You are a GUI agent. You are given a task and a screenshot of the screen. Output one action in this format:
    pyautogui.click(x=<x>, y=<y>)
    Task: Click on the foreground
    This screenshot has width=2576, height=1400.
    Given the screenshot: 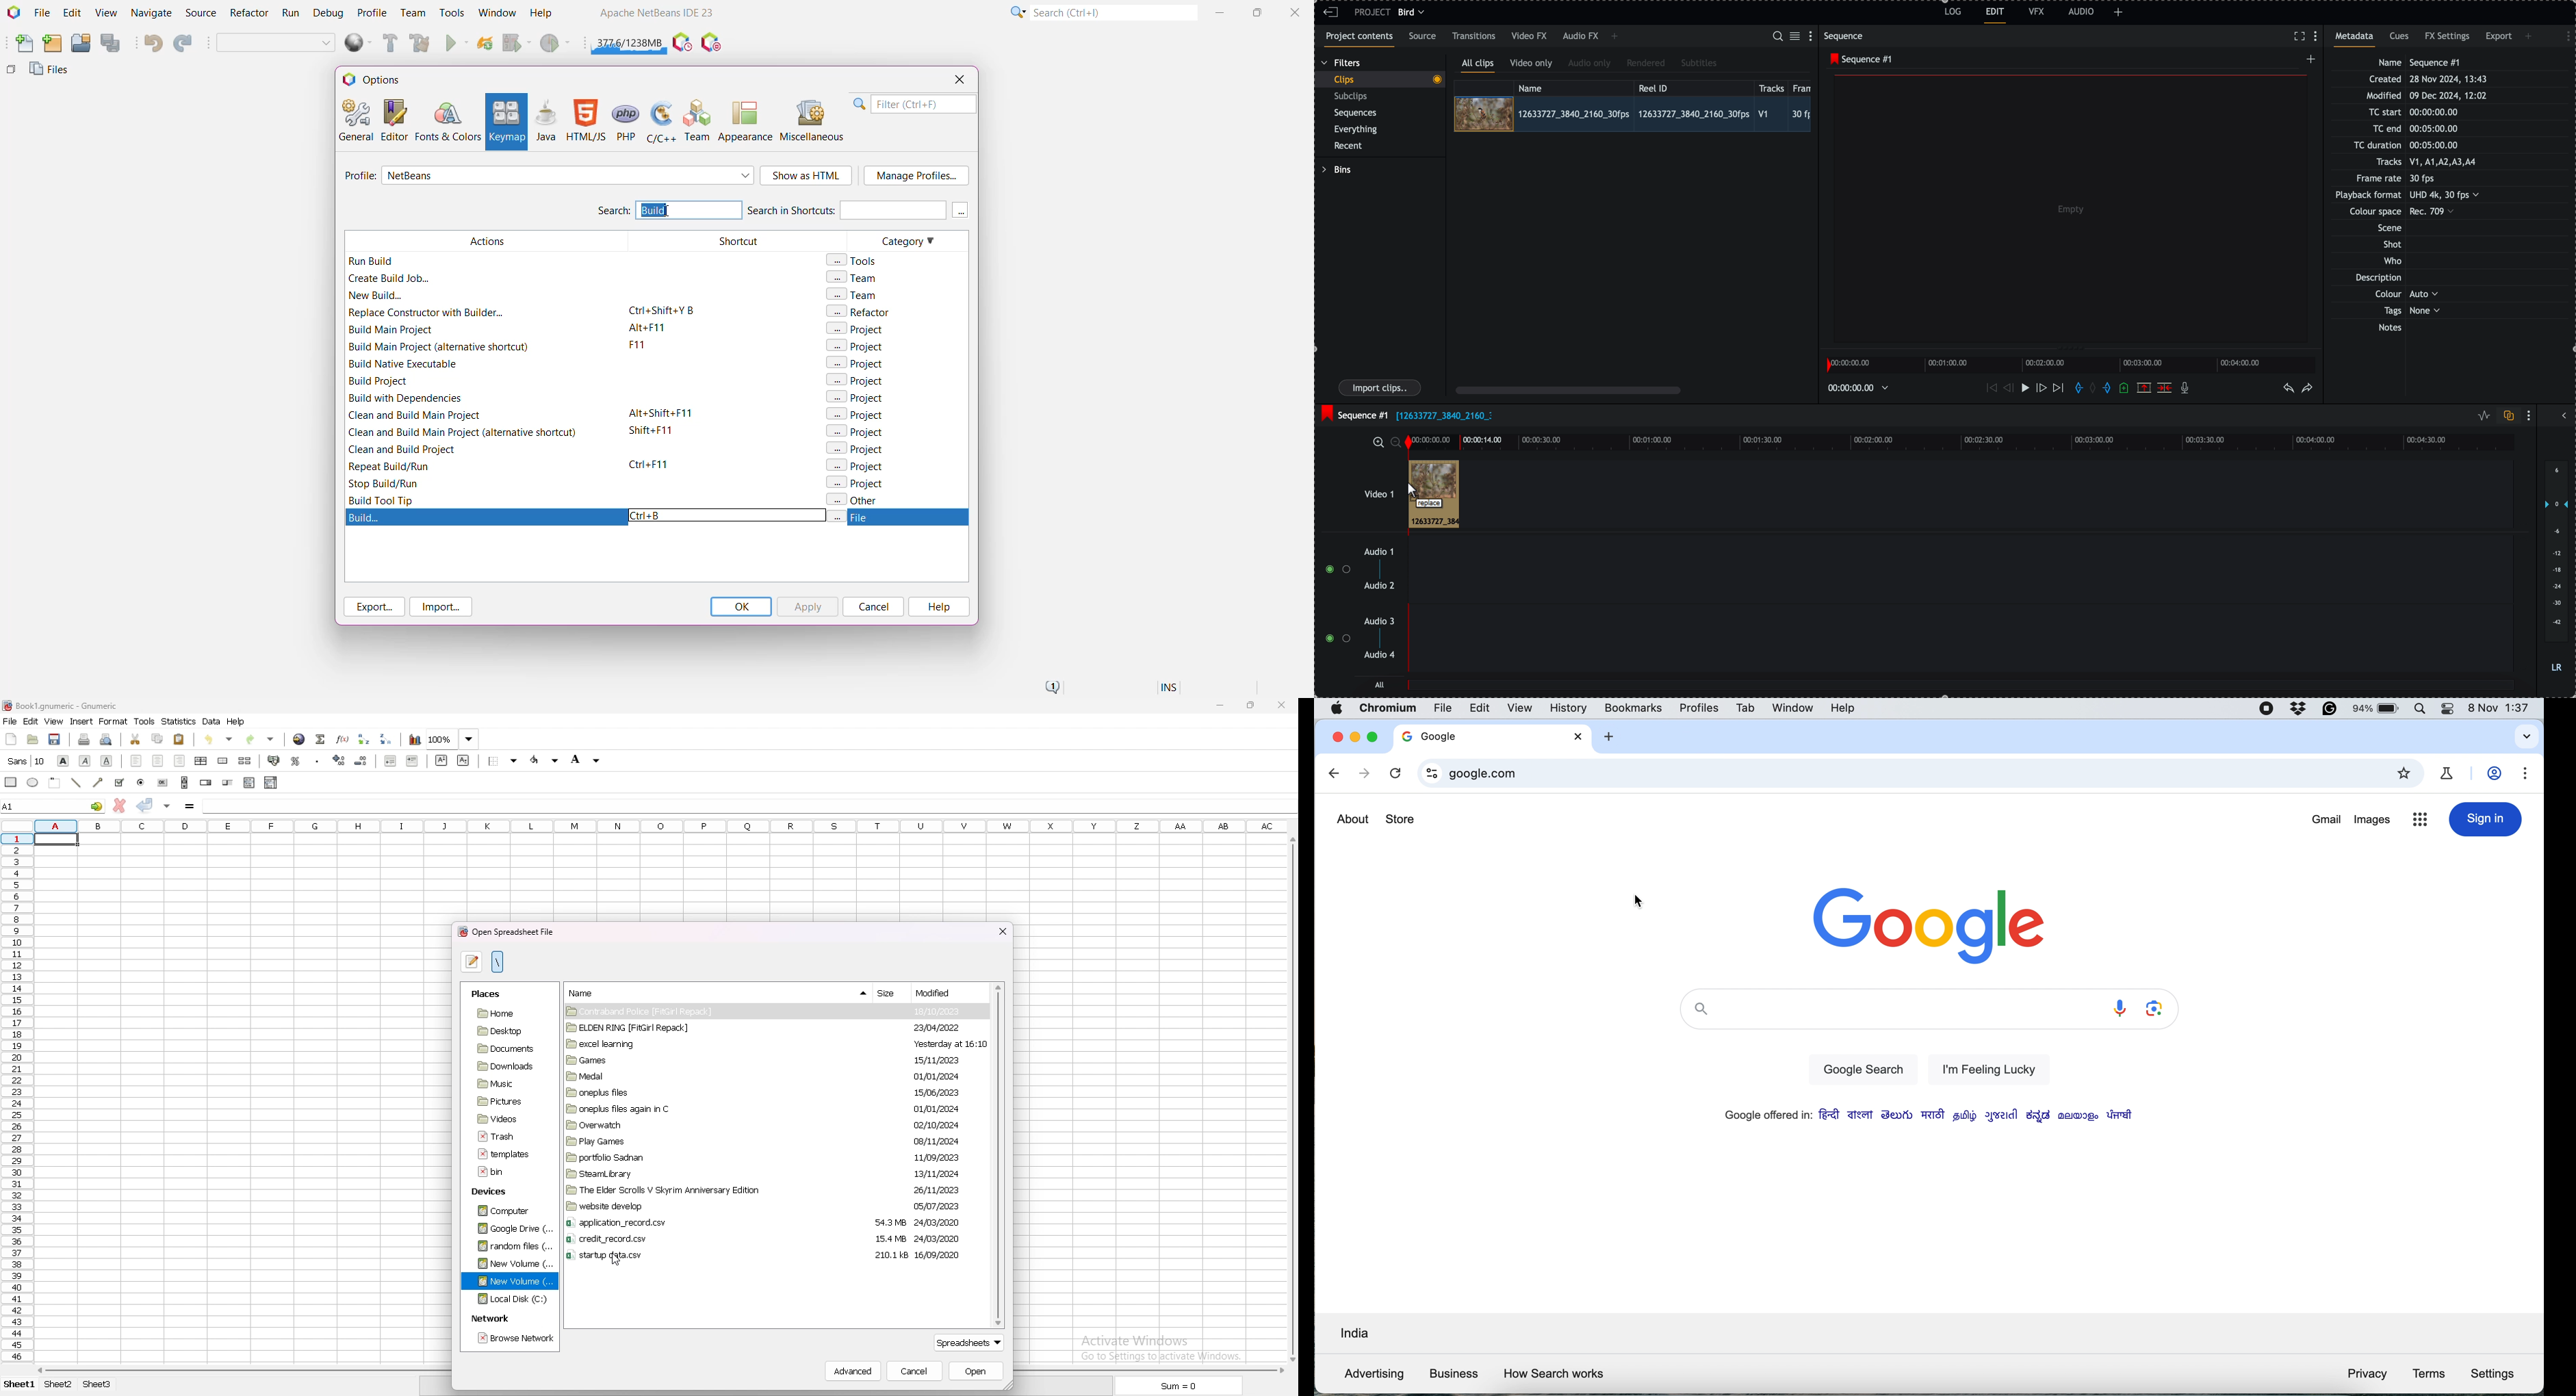 What is the action you would take?
    pyautogui.click(x=546, y=760)
    